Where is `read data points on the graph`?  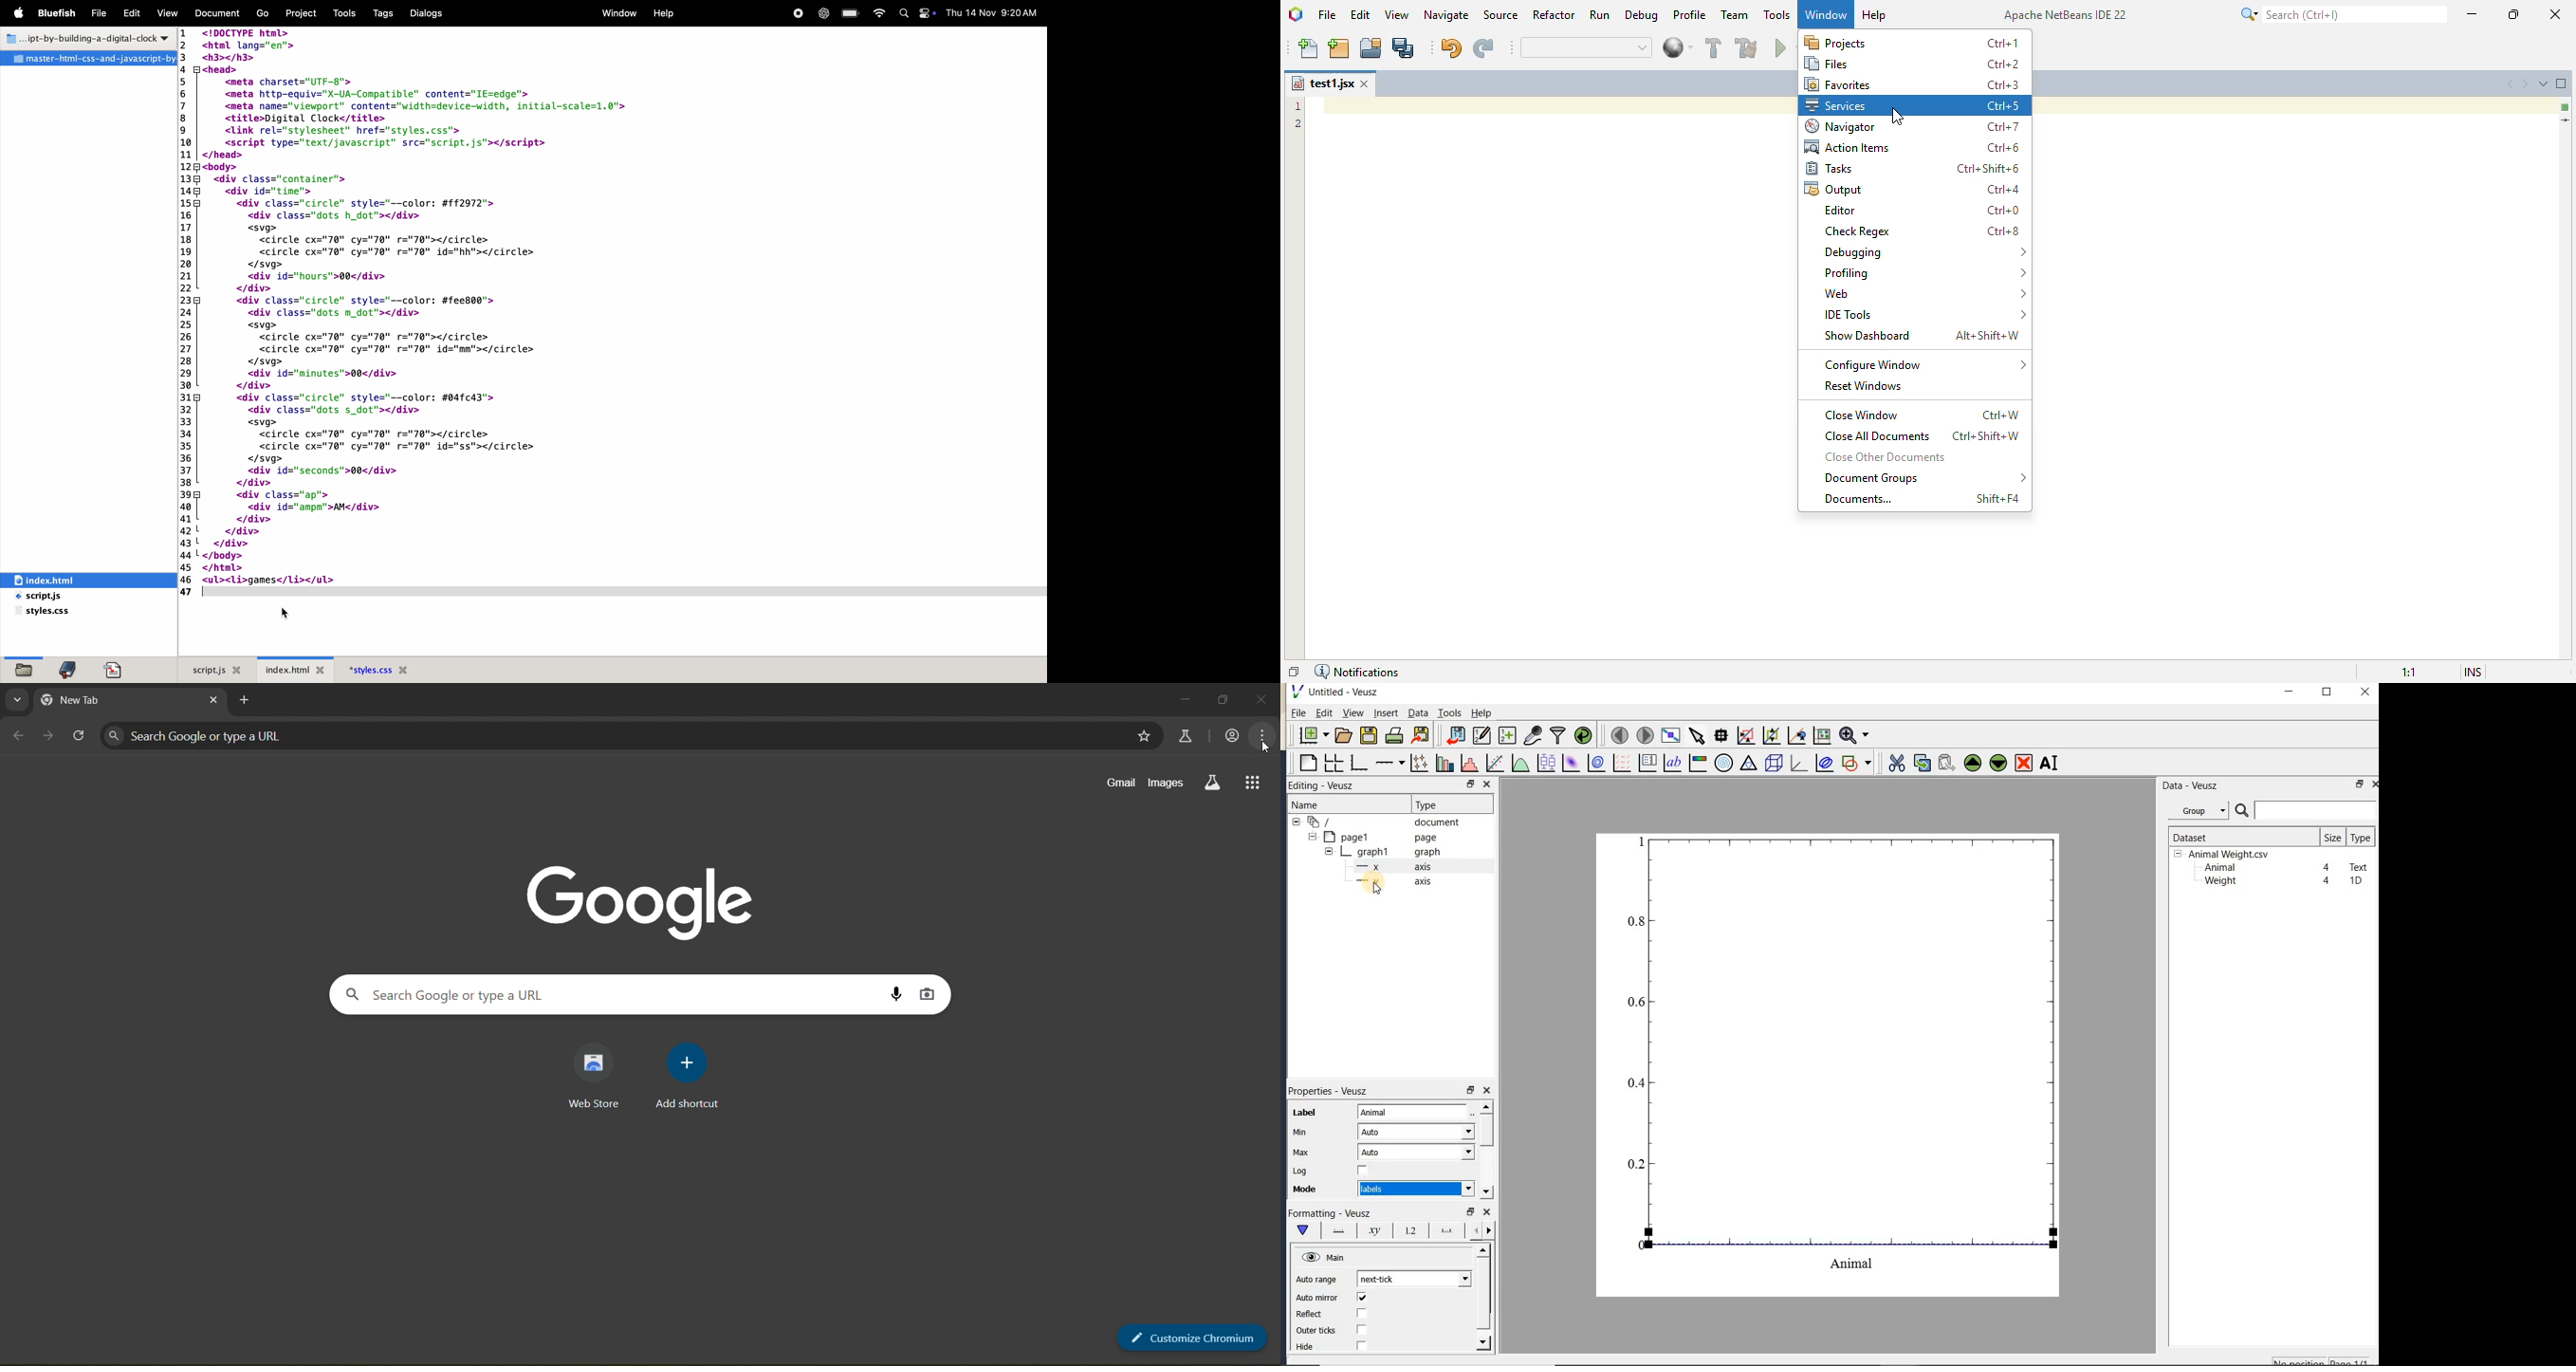 read data points on the graph is located at coordinates (1721, 736).